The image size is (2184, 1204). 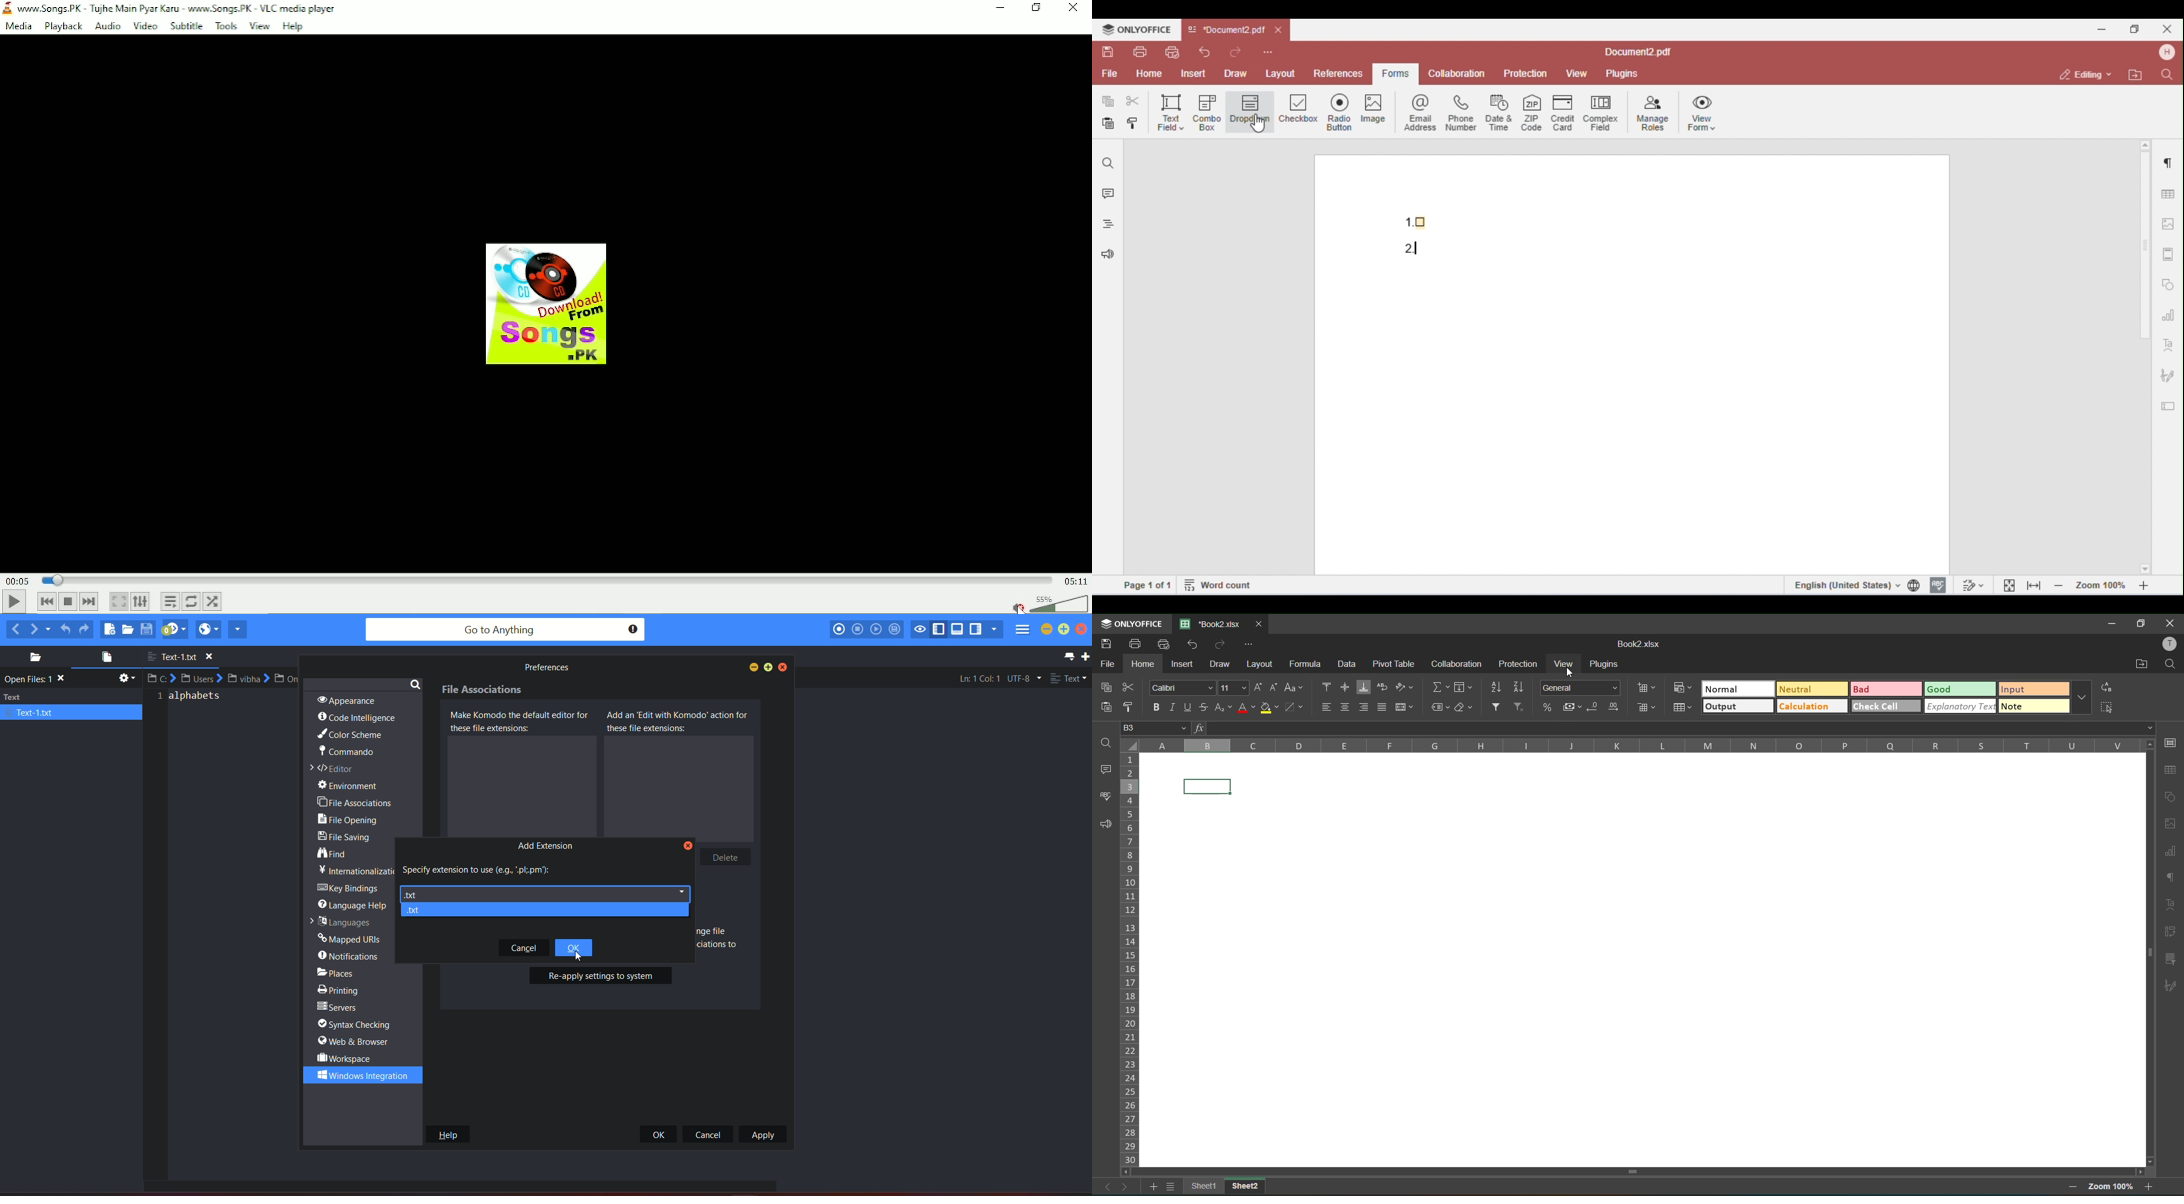 What do you see at coordinates (295, 27) in the screenshot?
I see `Help` at bounding box center [295, 27].